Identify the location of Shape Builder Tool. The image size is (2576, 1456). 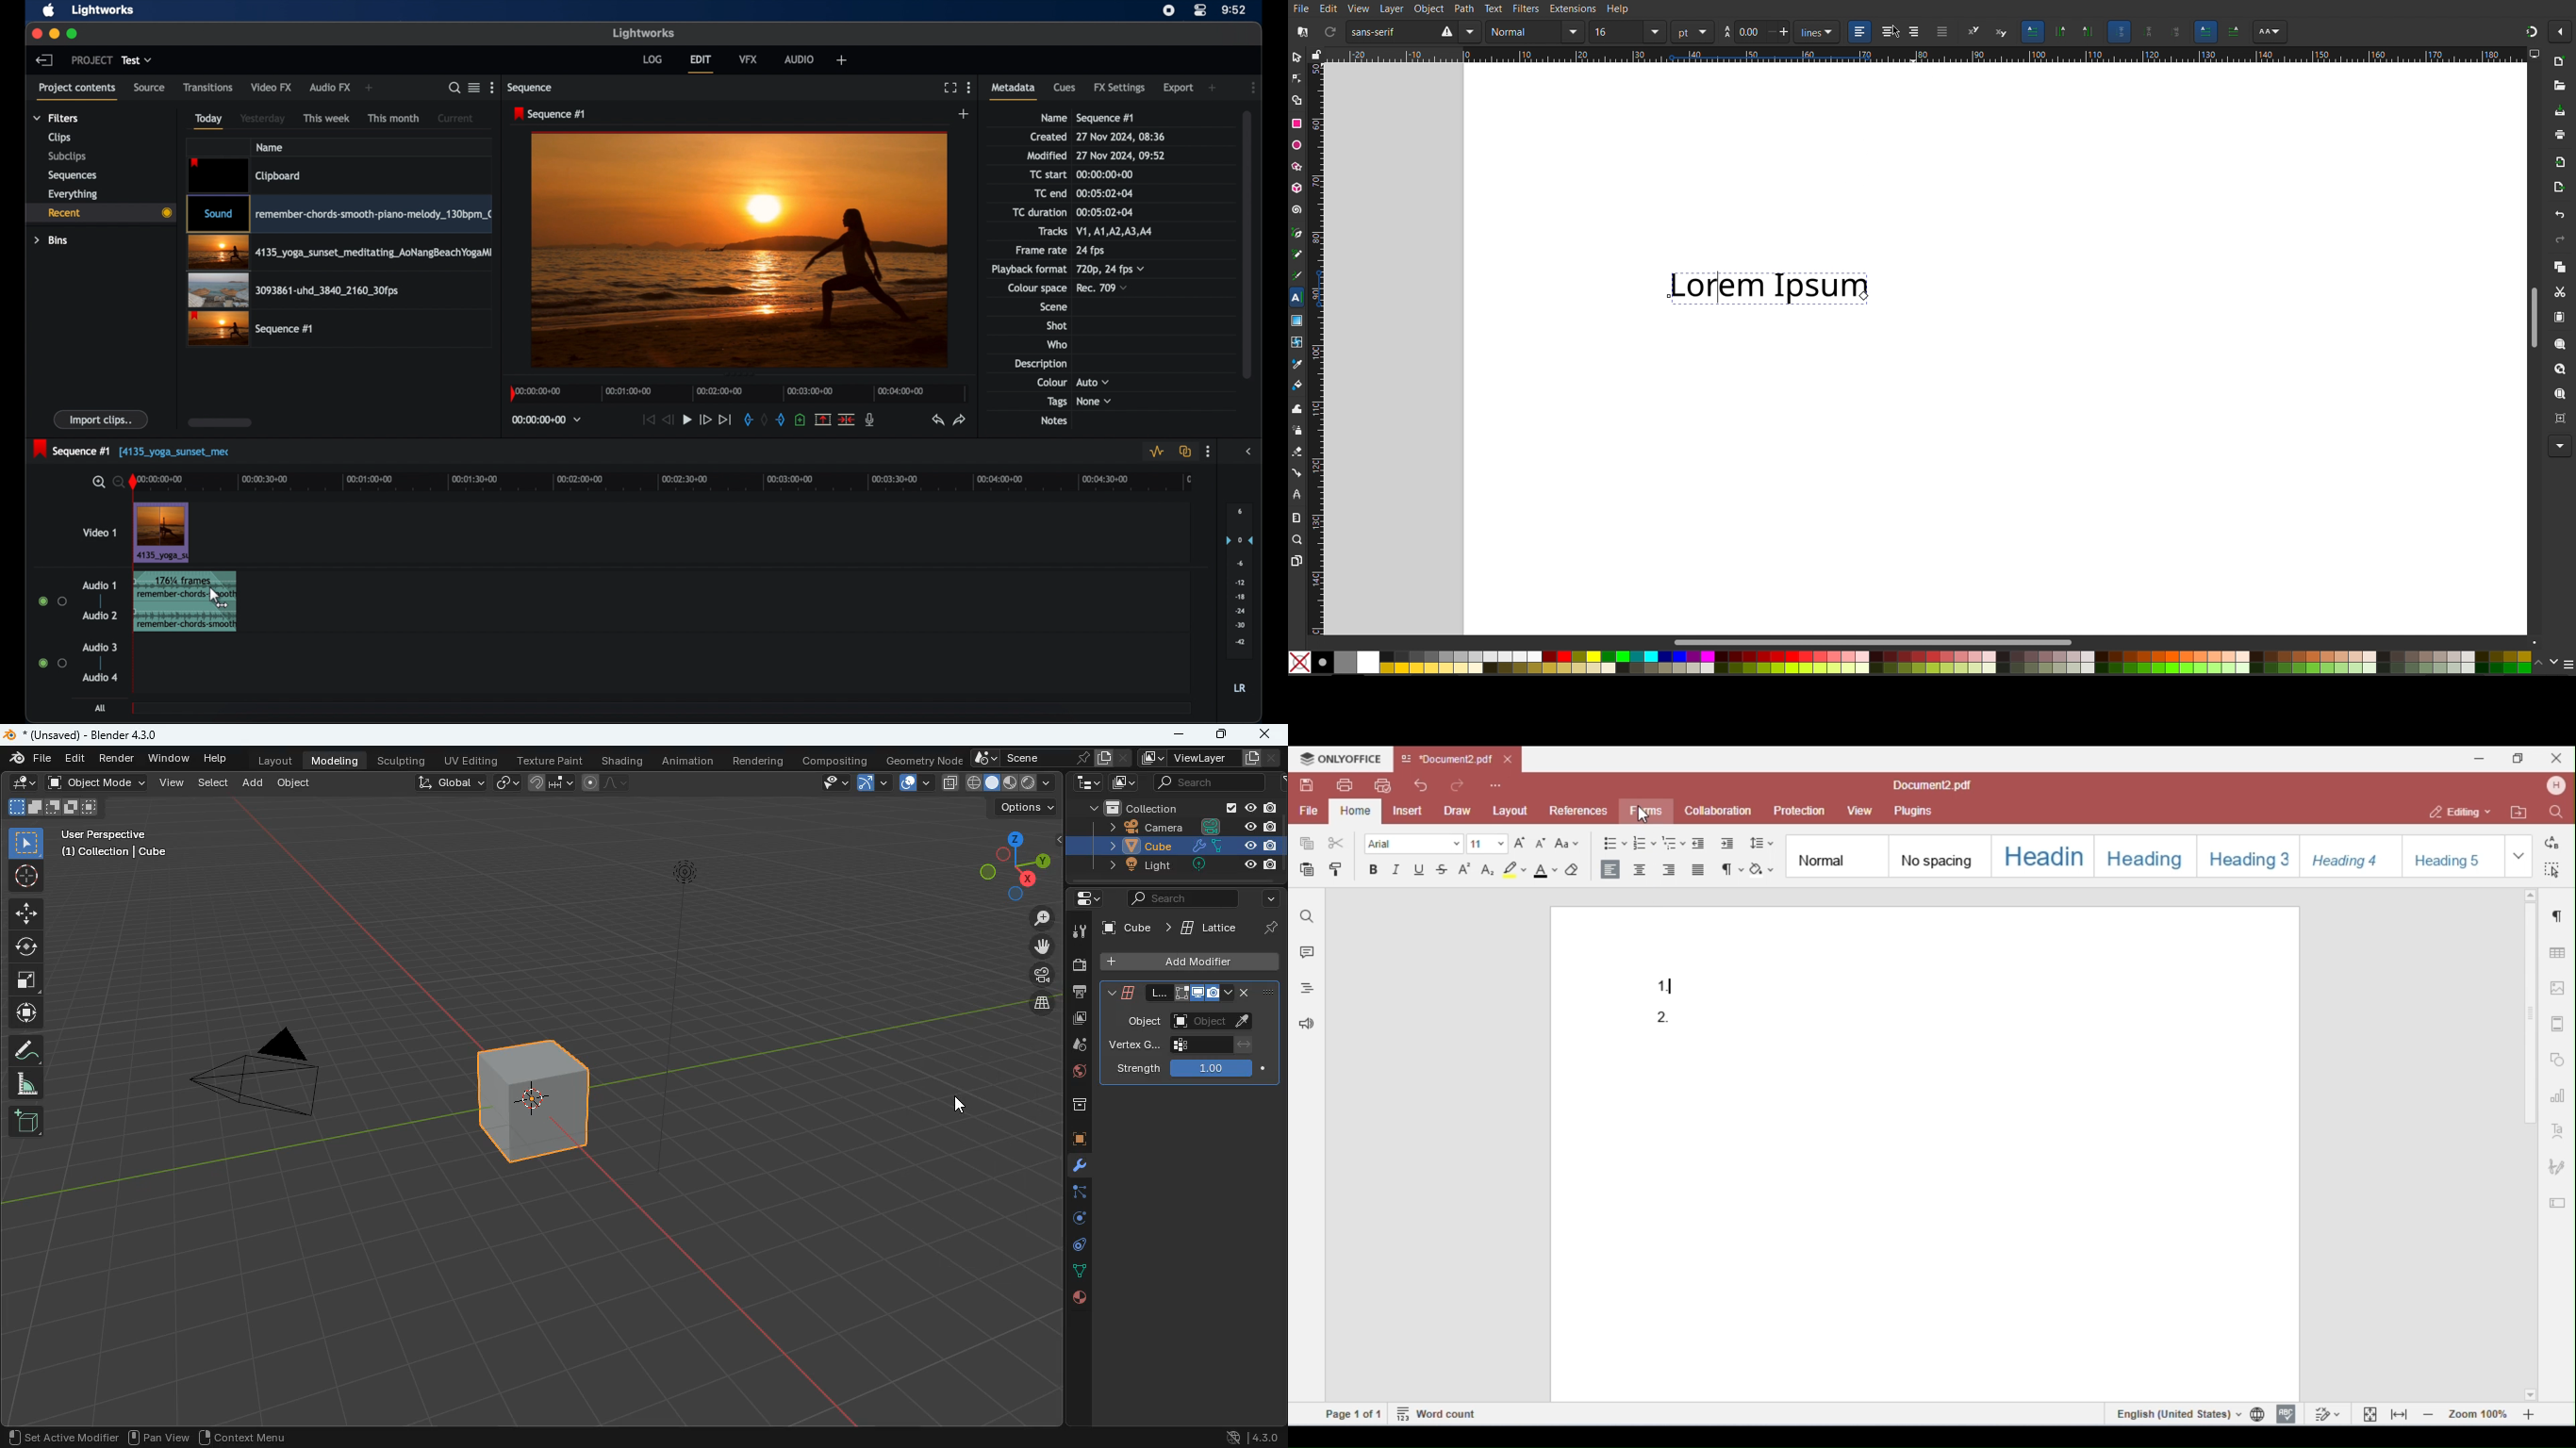
(1297, 101).